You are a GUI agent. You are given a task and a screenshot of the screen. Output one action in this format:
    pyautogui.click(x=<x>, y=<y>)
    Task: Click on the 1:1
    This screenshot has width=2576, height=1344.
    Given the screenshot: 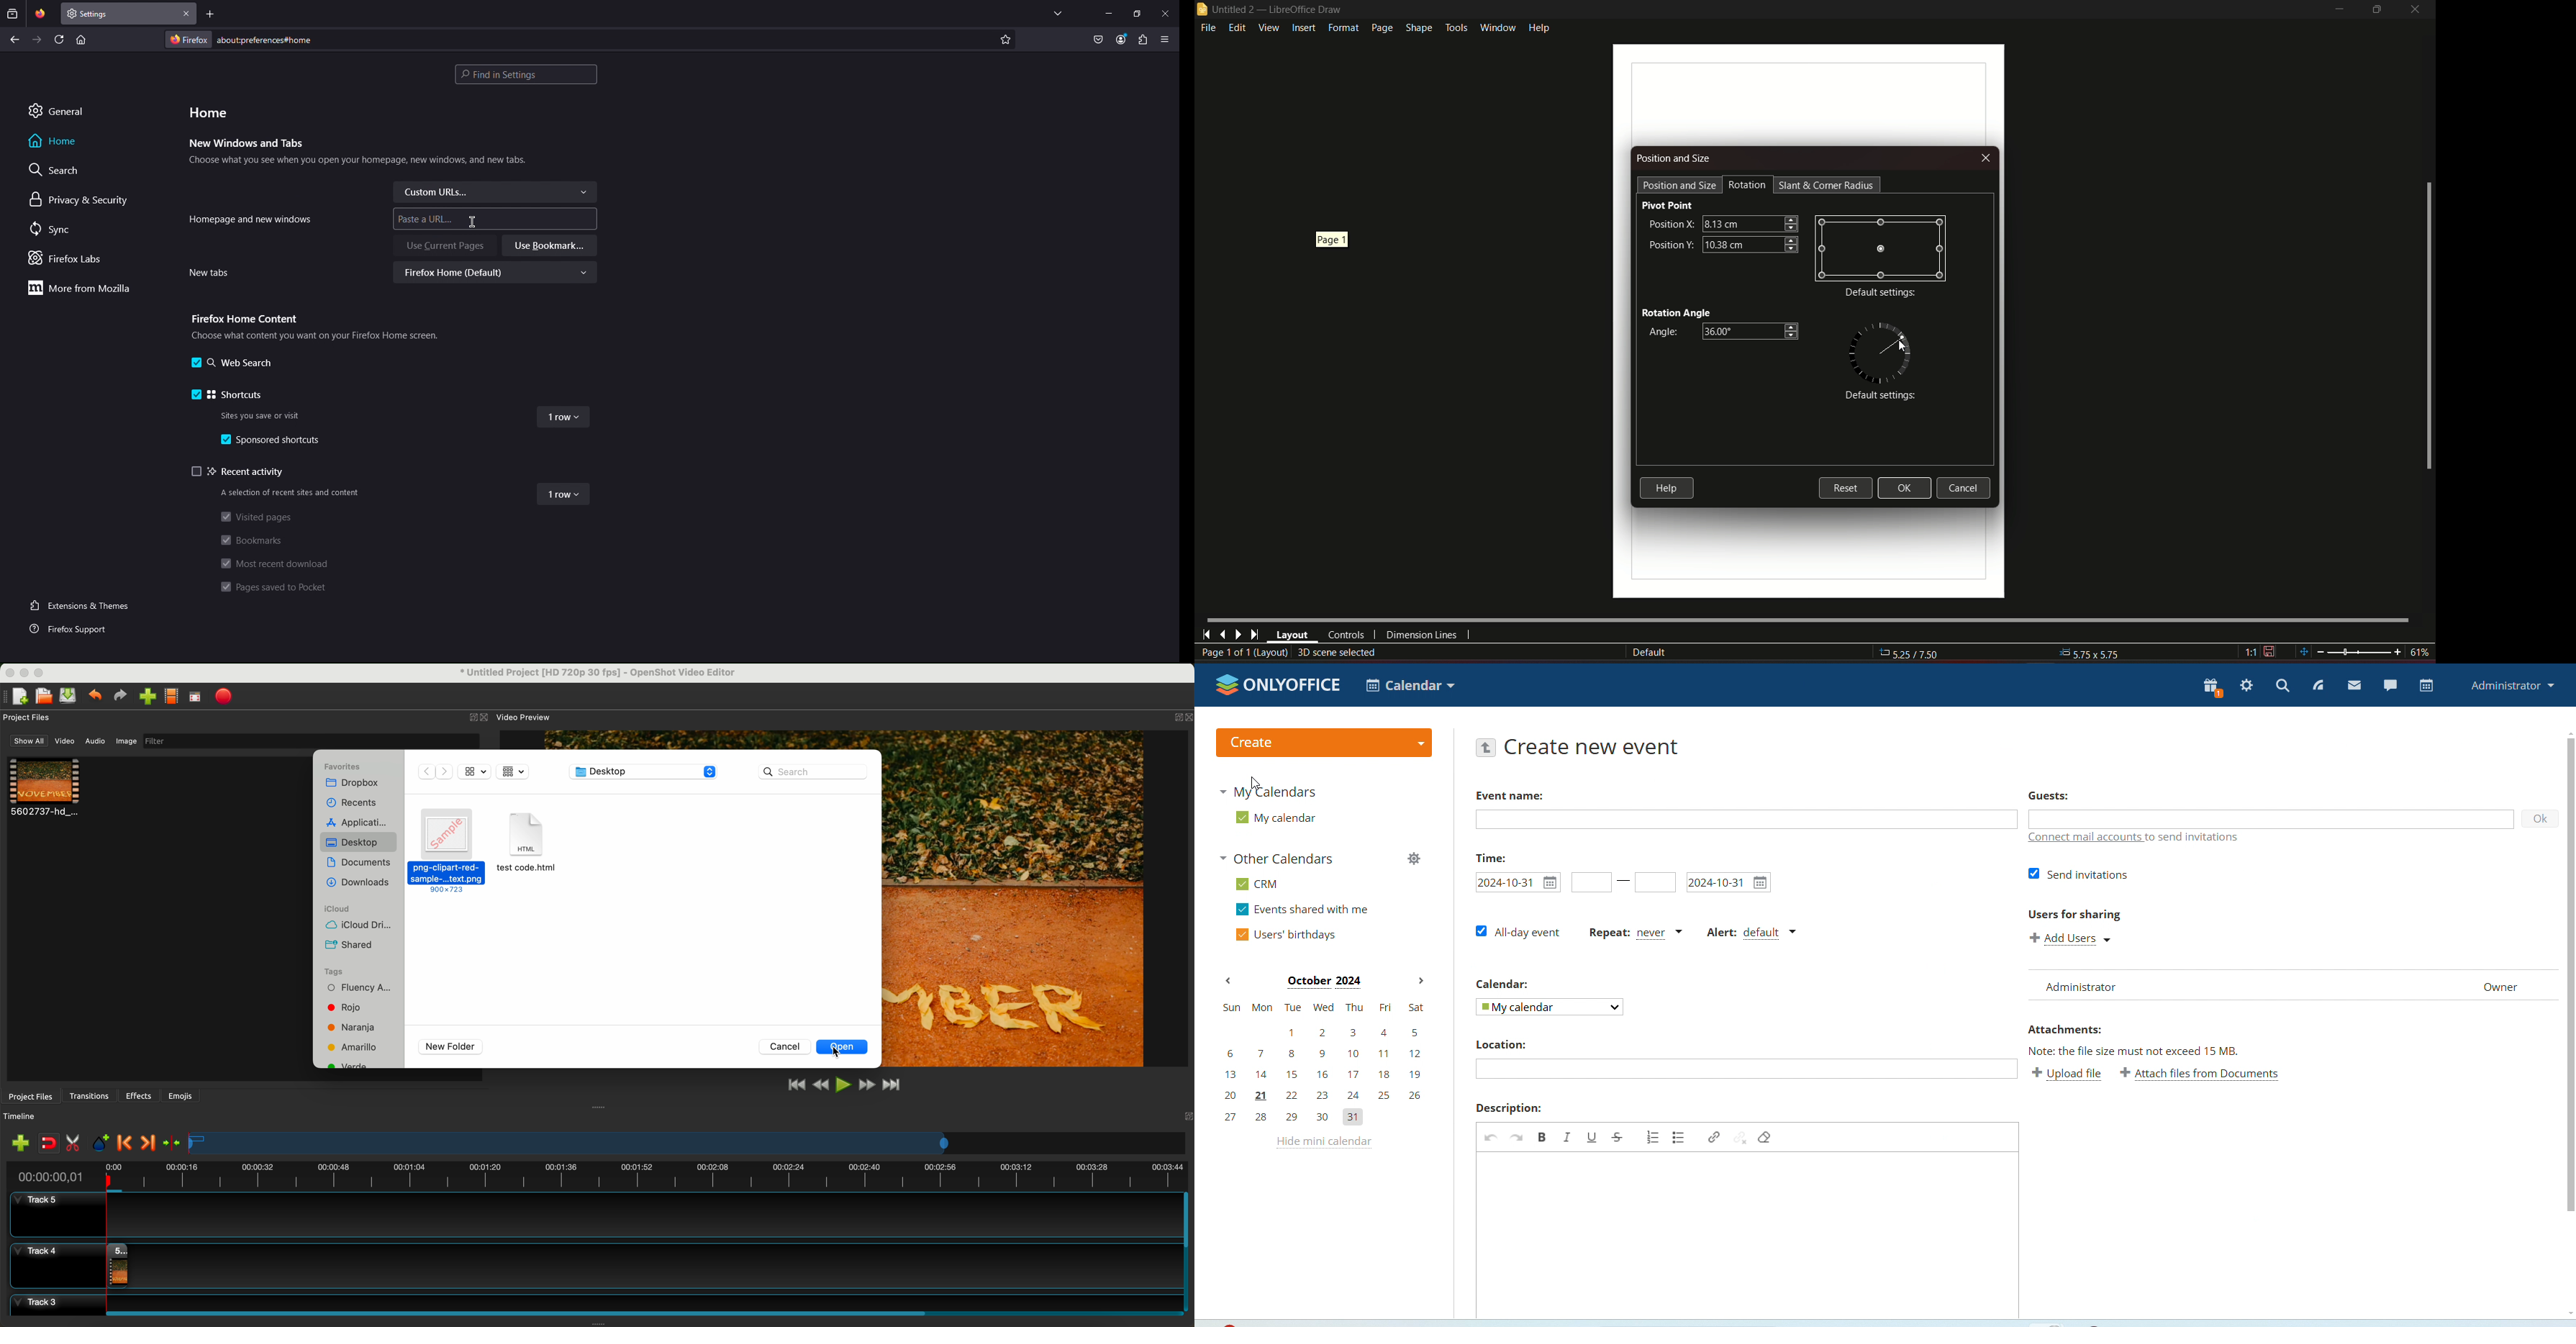 What is the action you would take?
    pyautogui.click(x=2260, y=652)
    